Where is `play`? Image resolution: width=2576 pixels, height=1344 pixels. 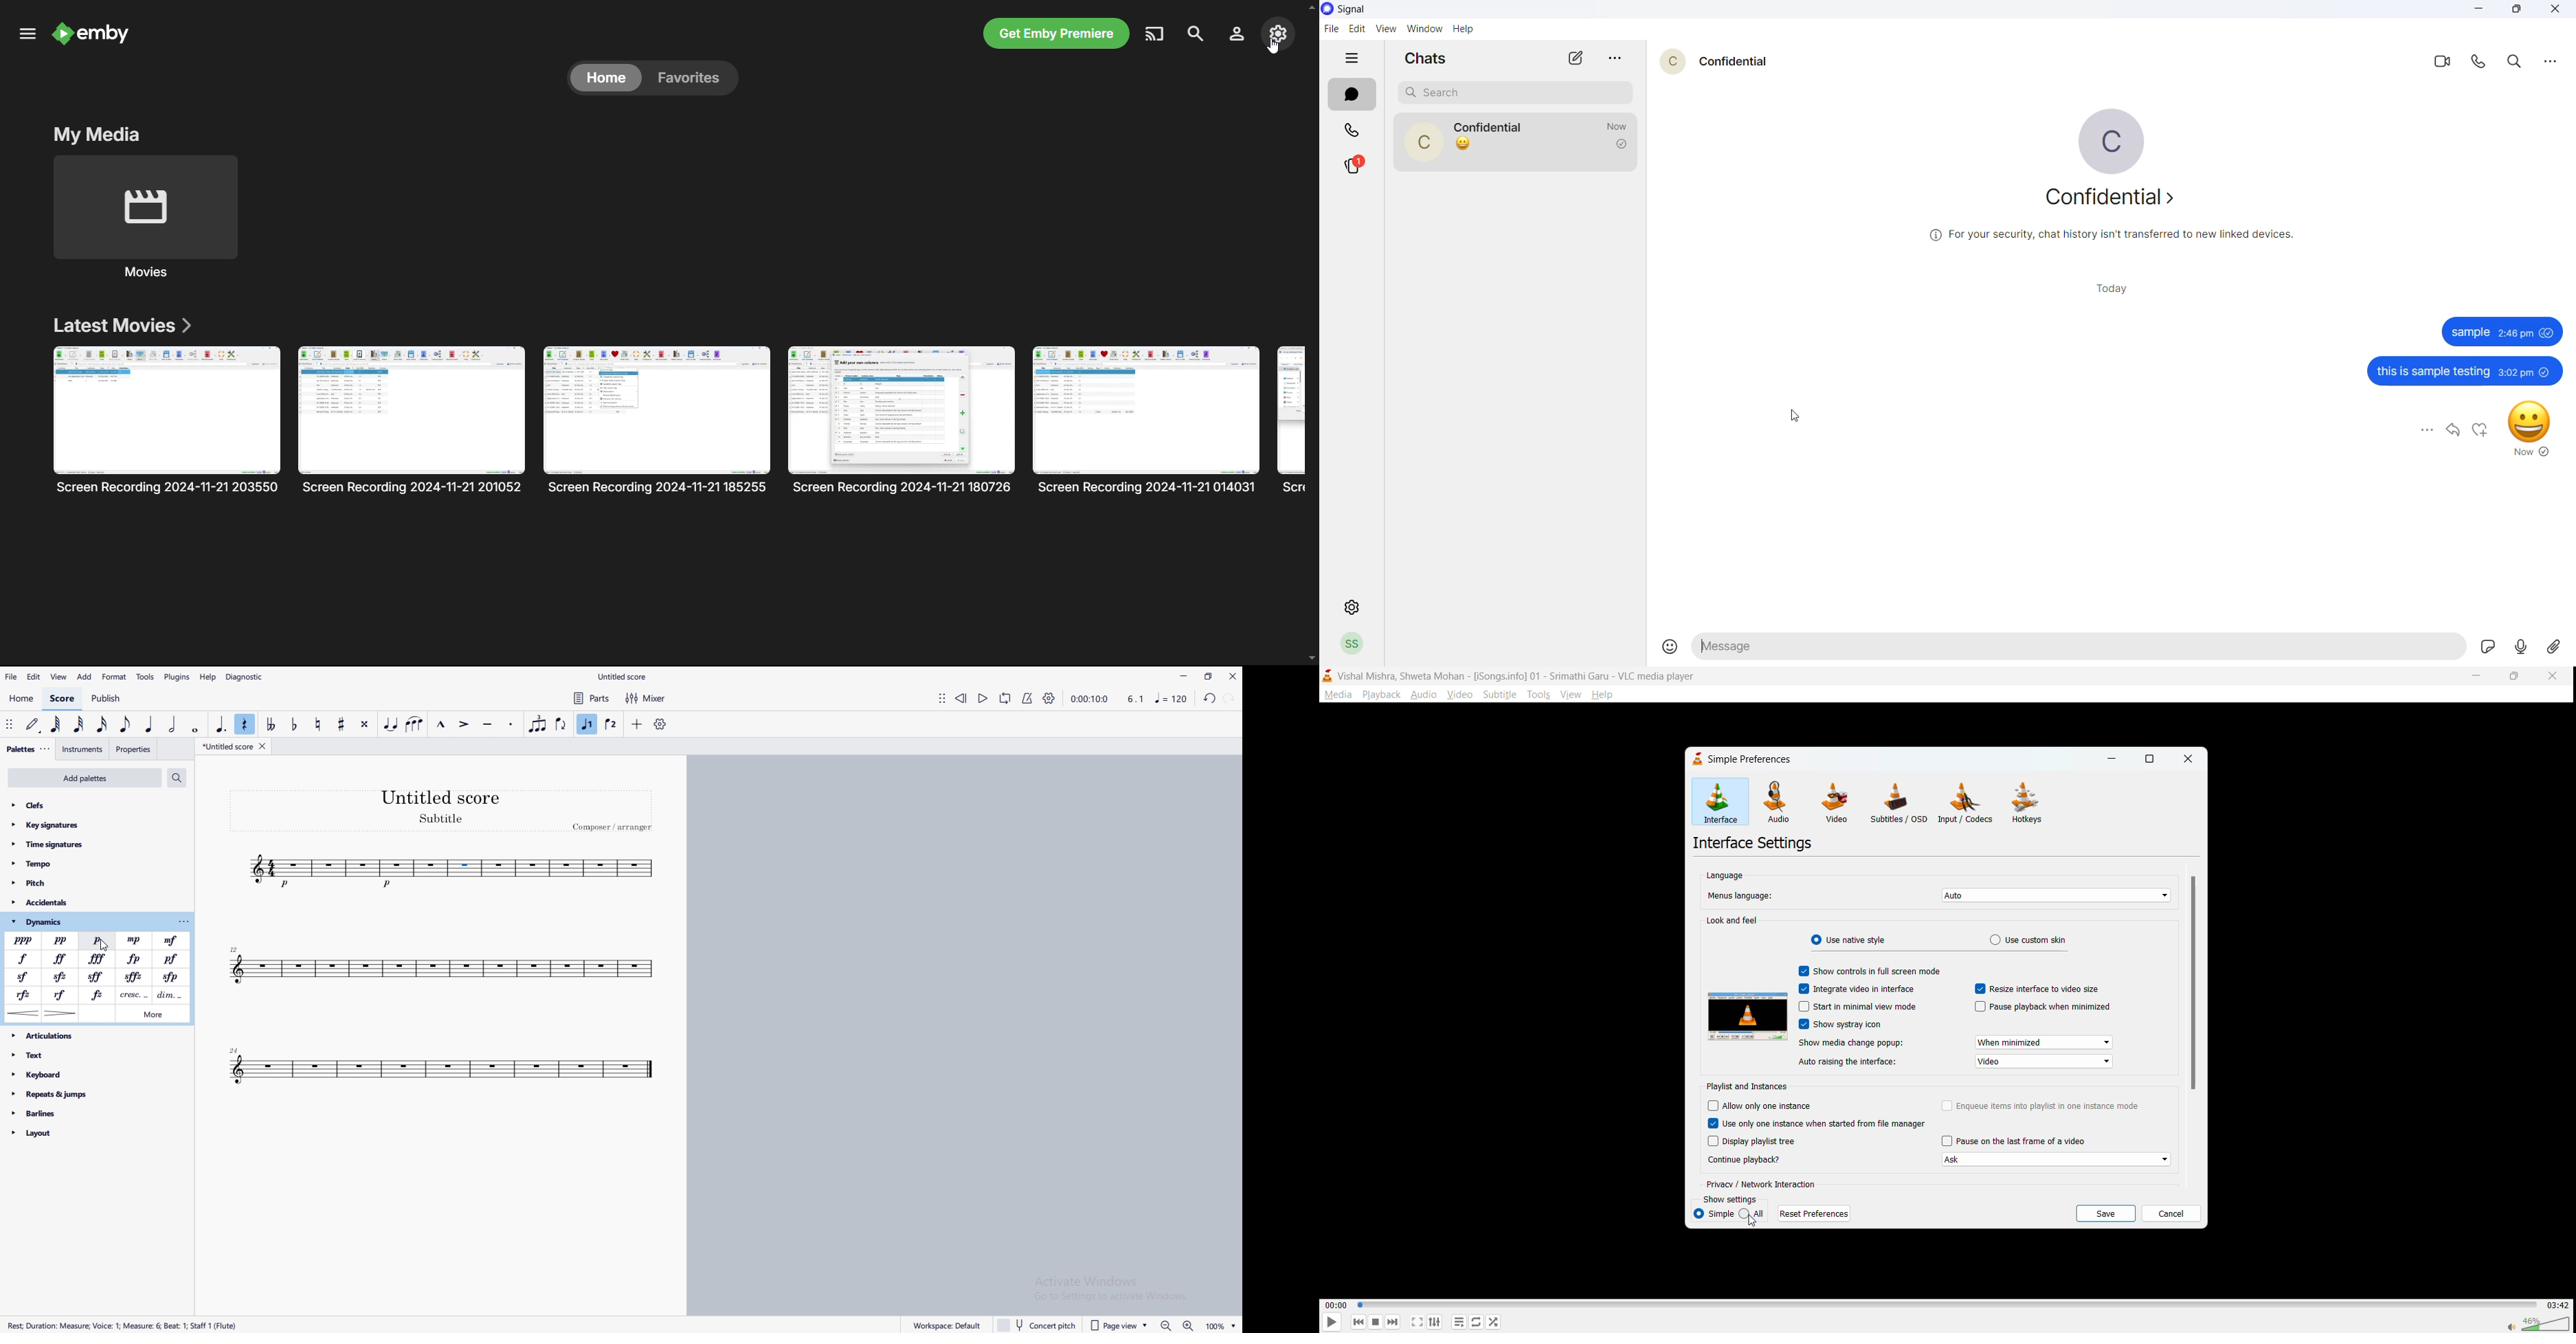 play is located at coordinates (1327, 1323).